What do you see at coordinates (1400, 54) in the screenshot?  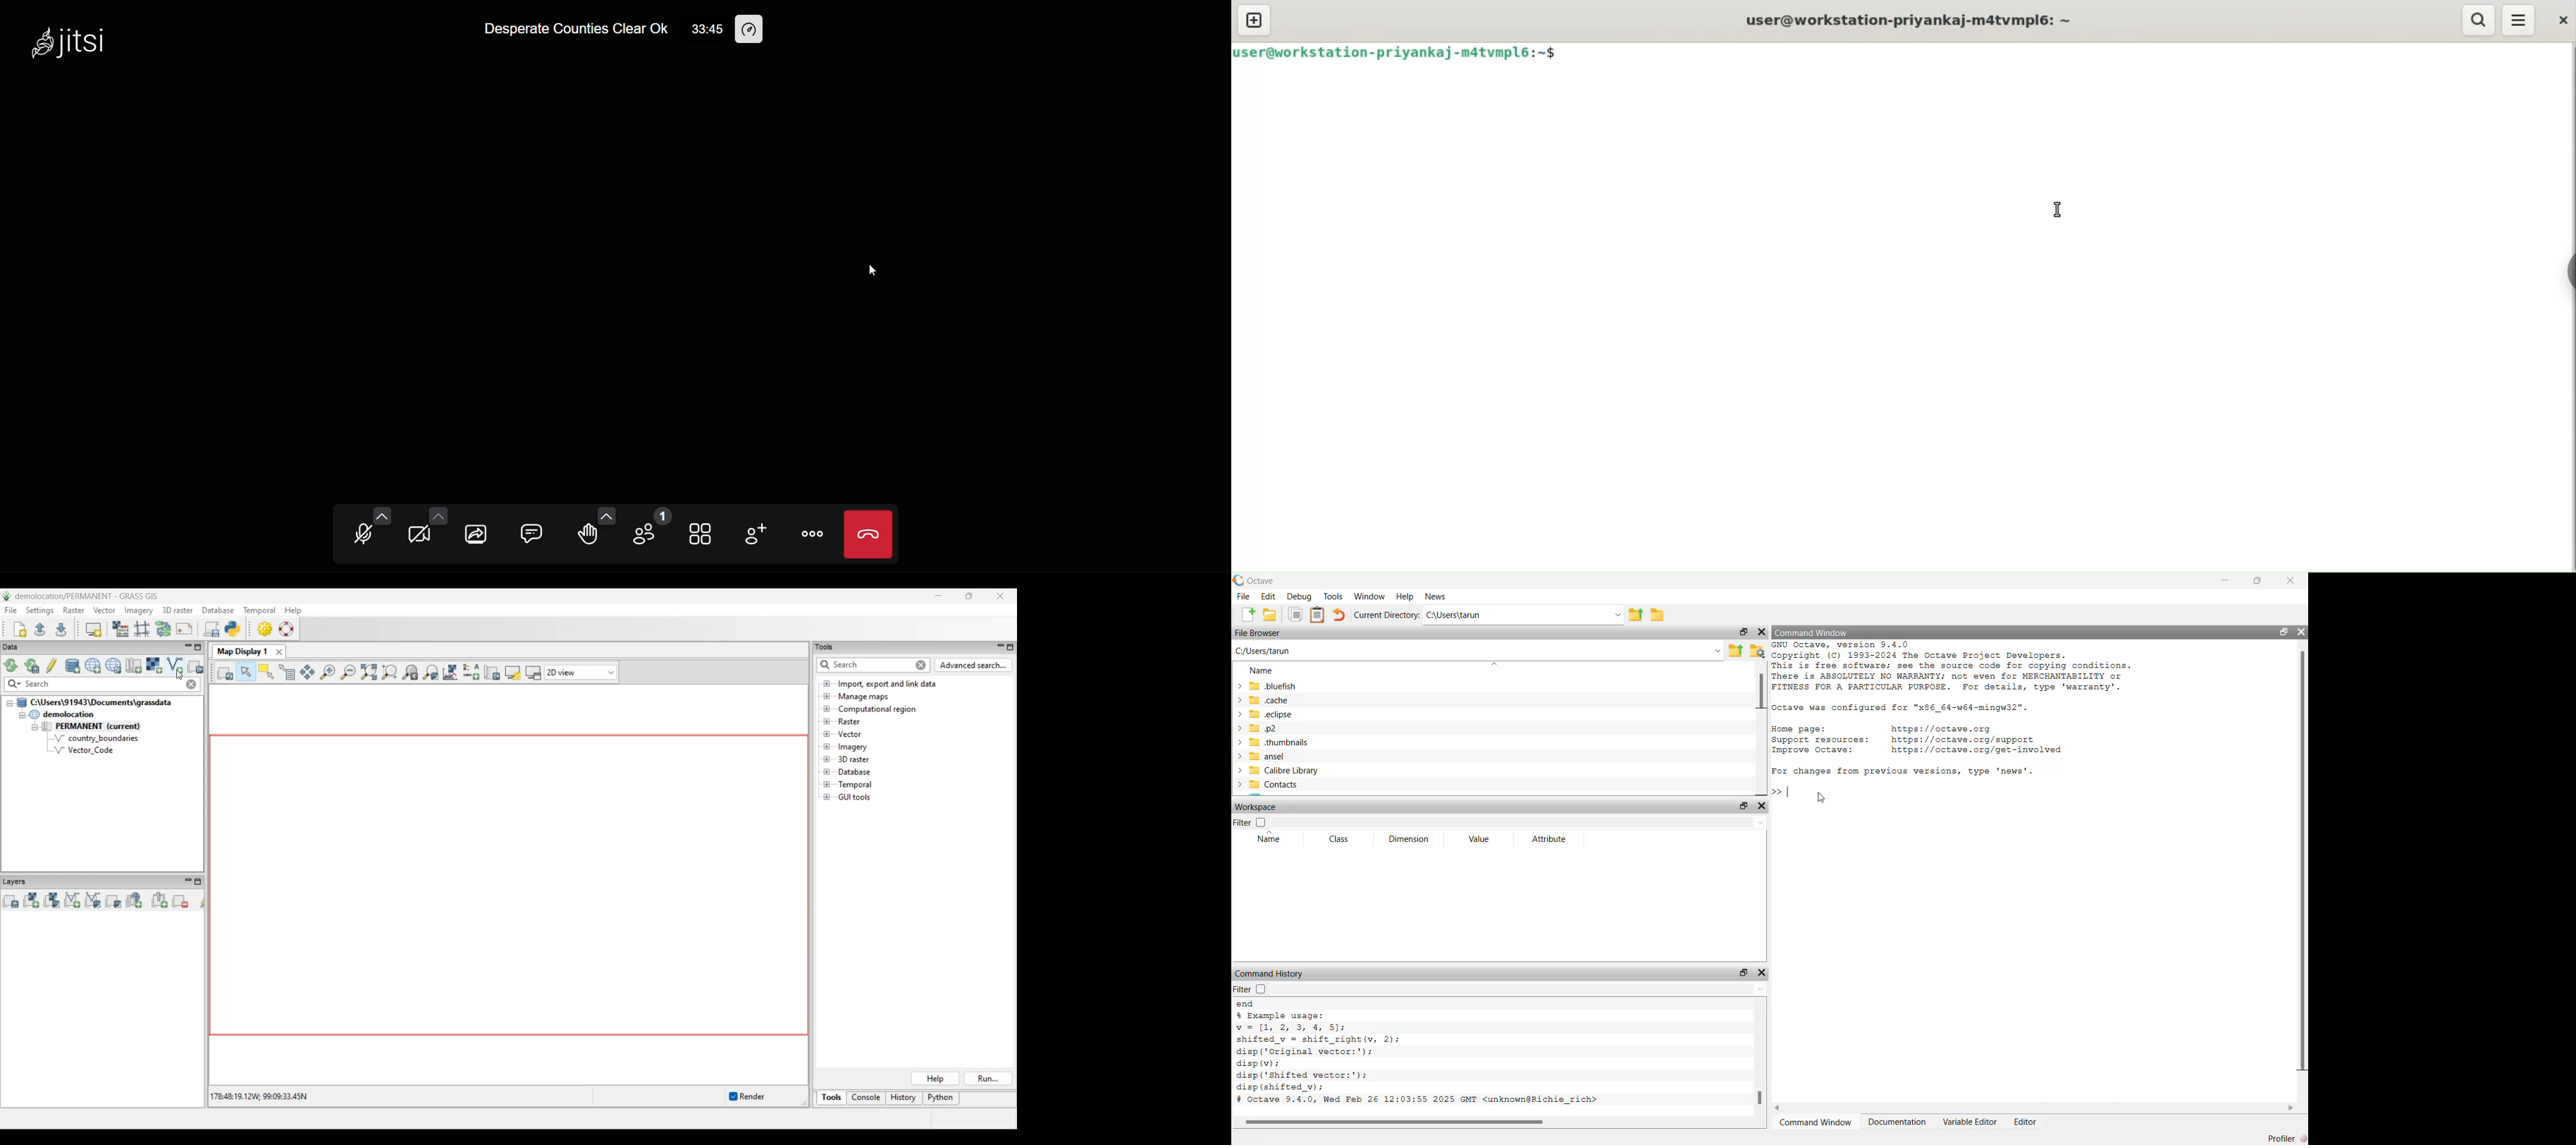 I see `user@workstation-priyankaj-m4tvmpl6: ~$` at bounding box center [1400, 54].